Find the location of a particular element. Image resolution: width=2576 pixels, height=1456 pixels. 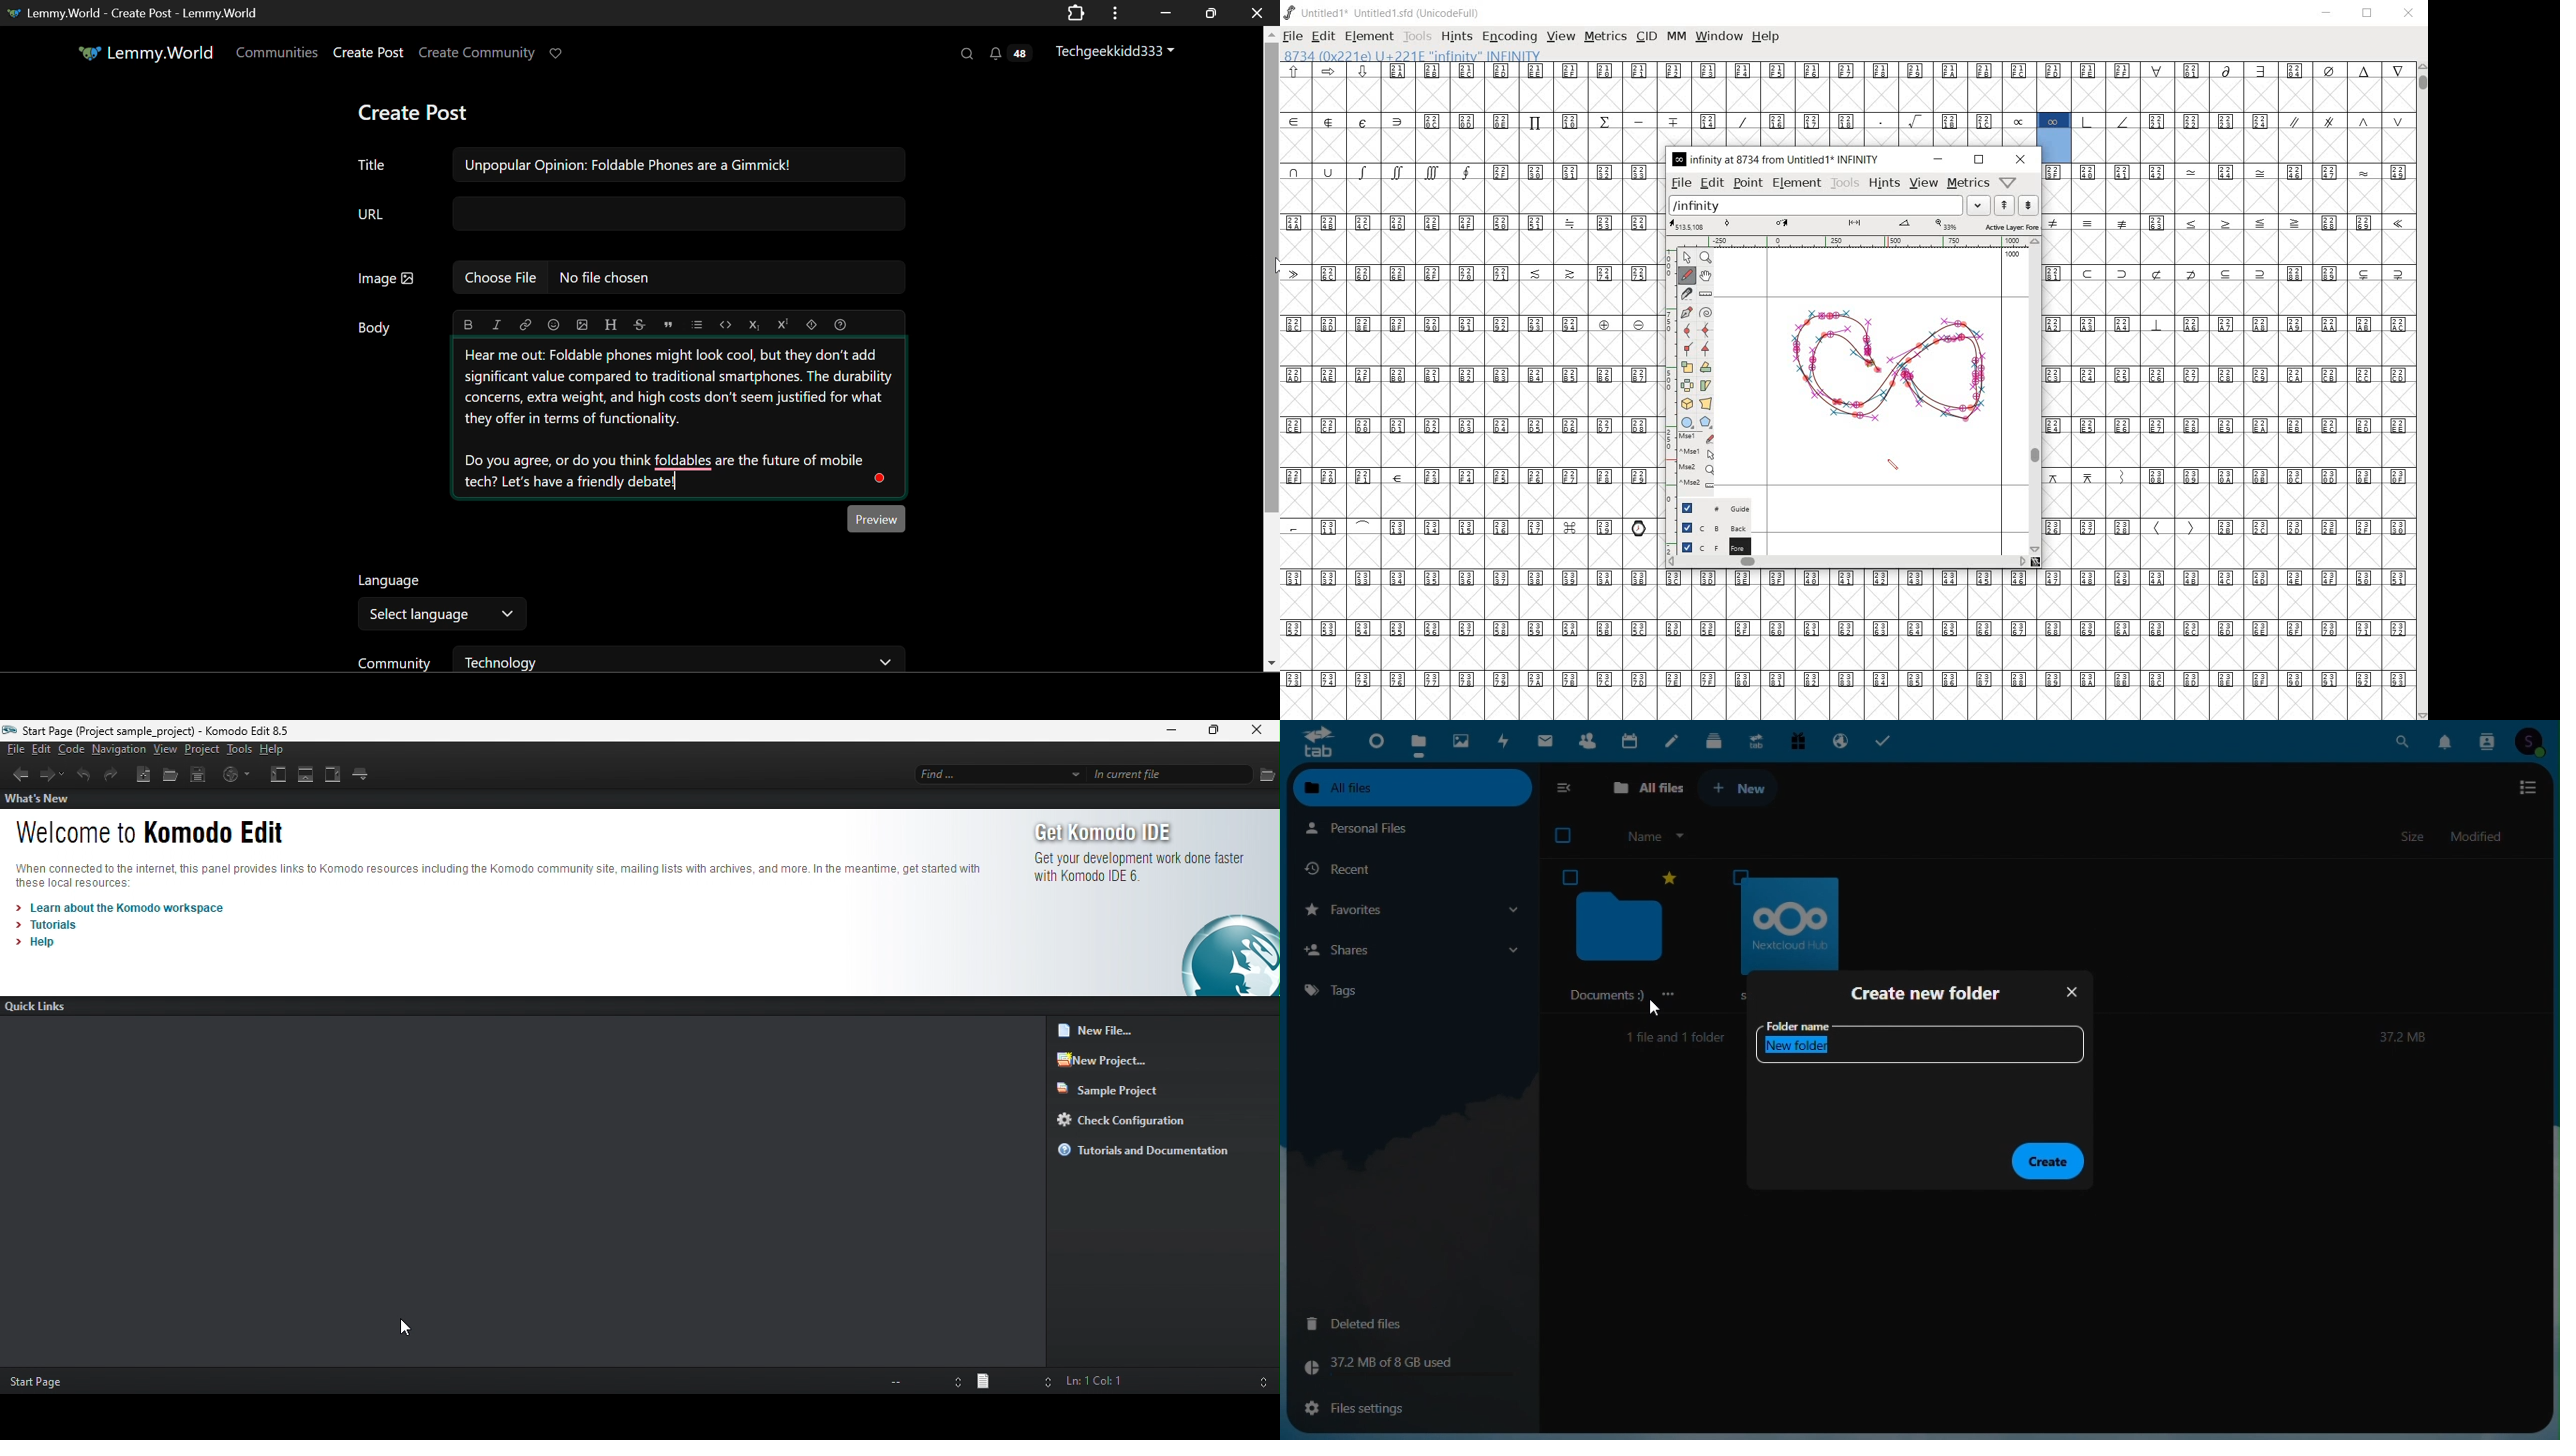

hints is located at coordinates (1883, 184).